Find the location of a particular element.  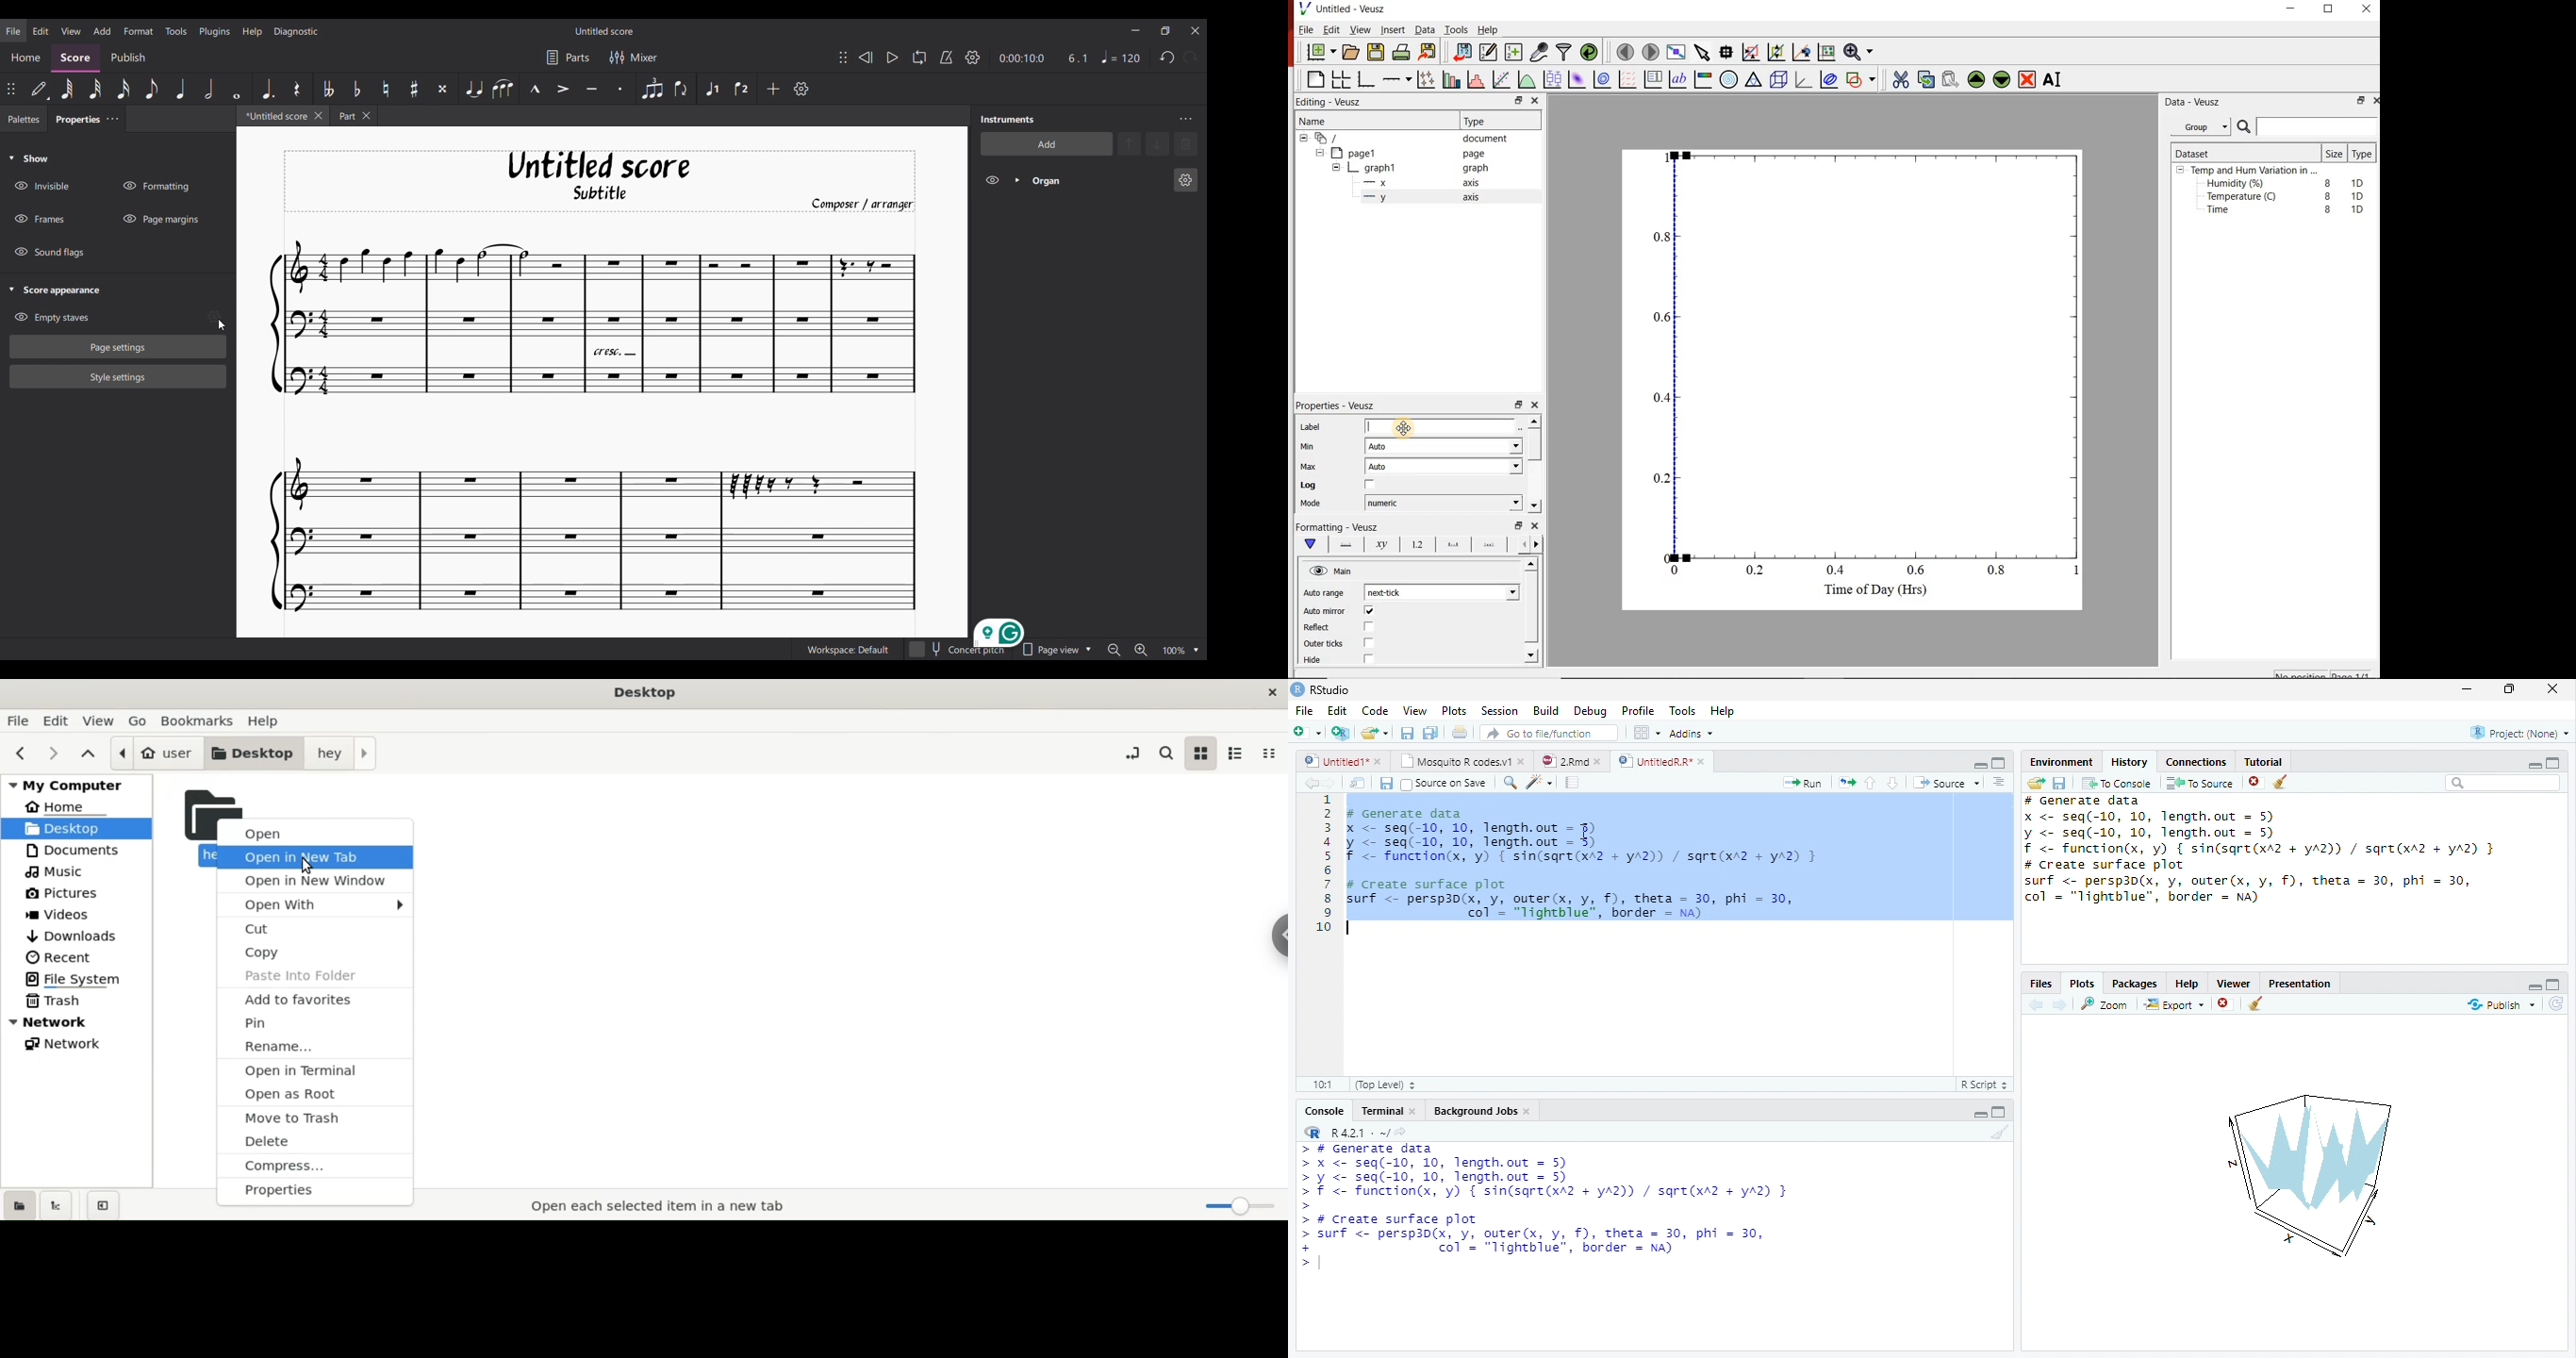

(Top Level) is located at coordinates (1387, 1085).